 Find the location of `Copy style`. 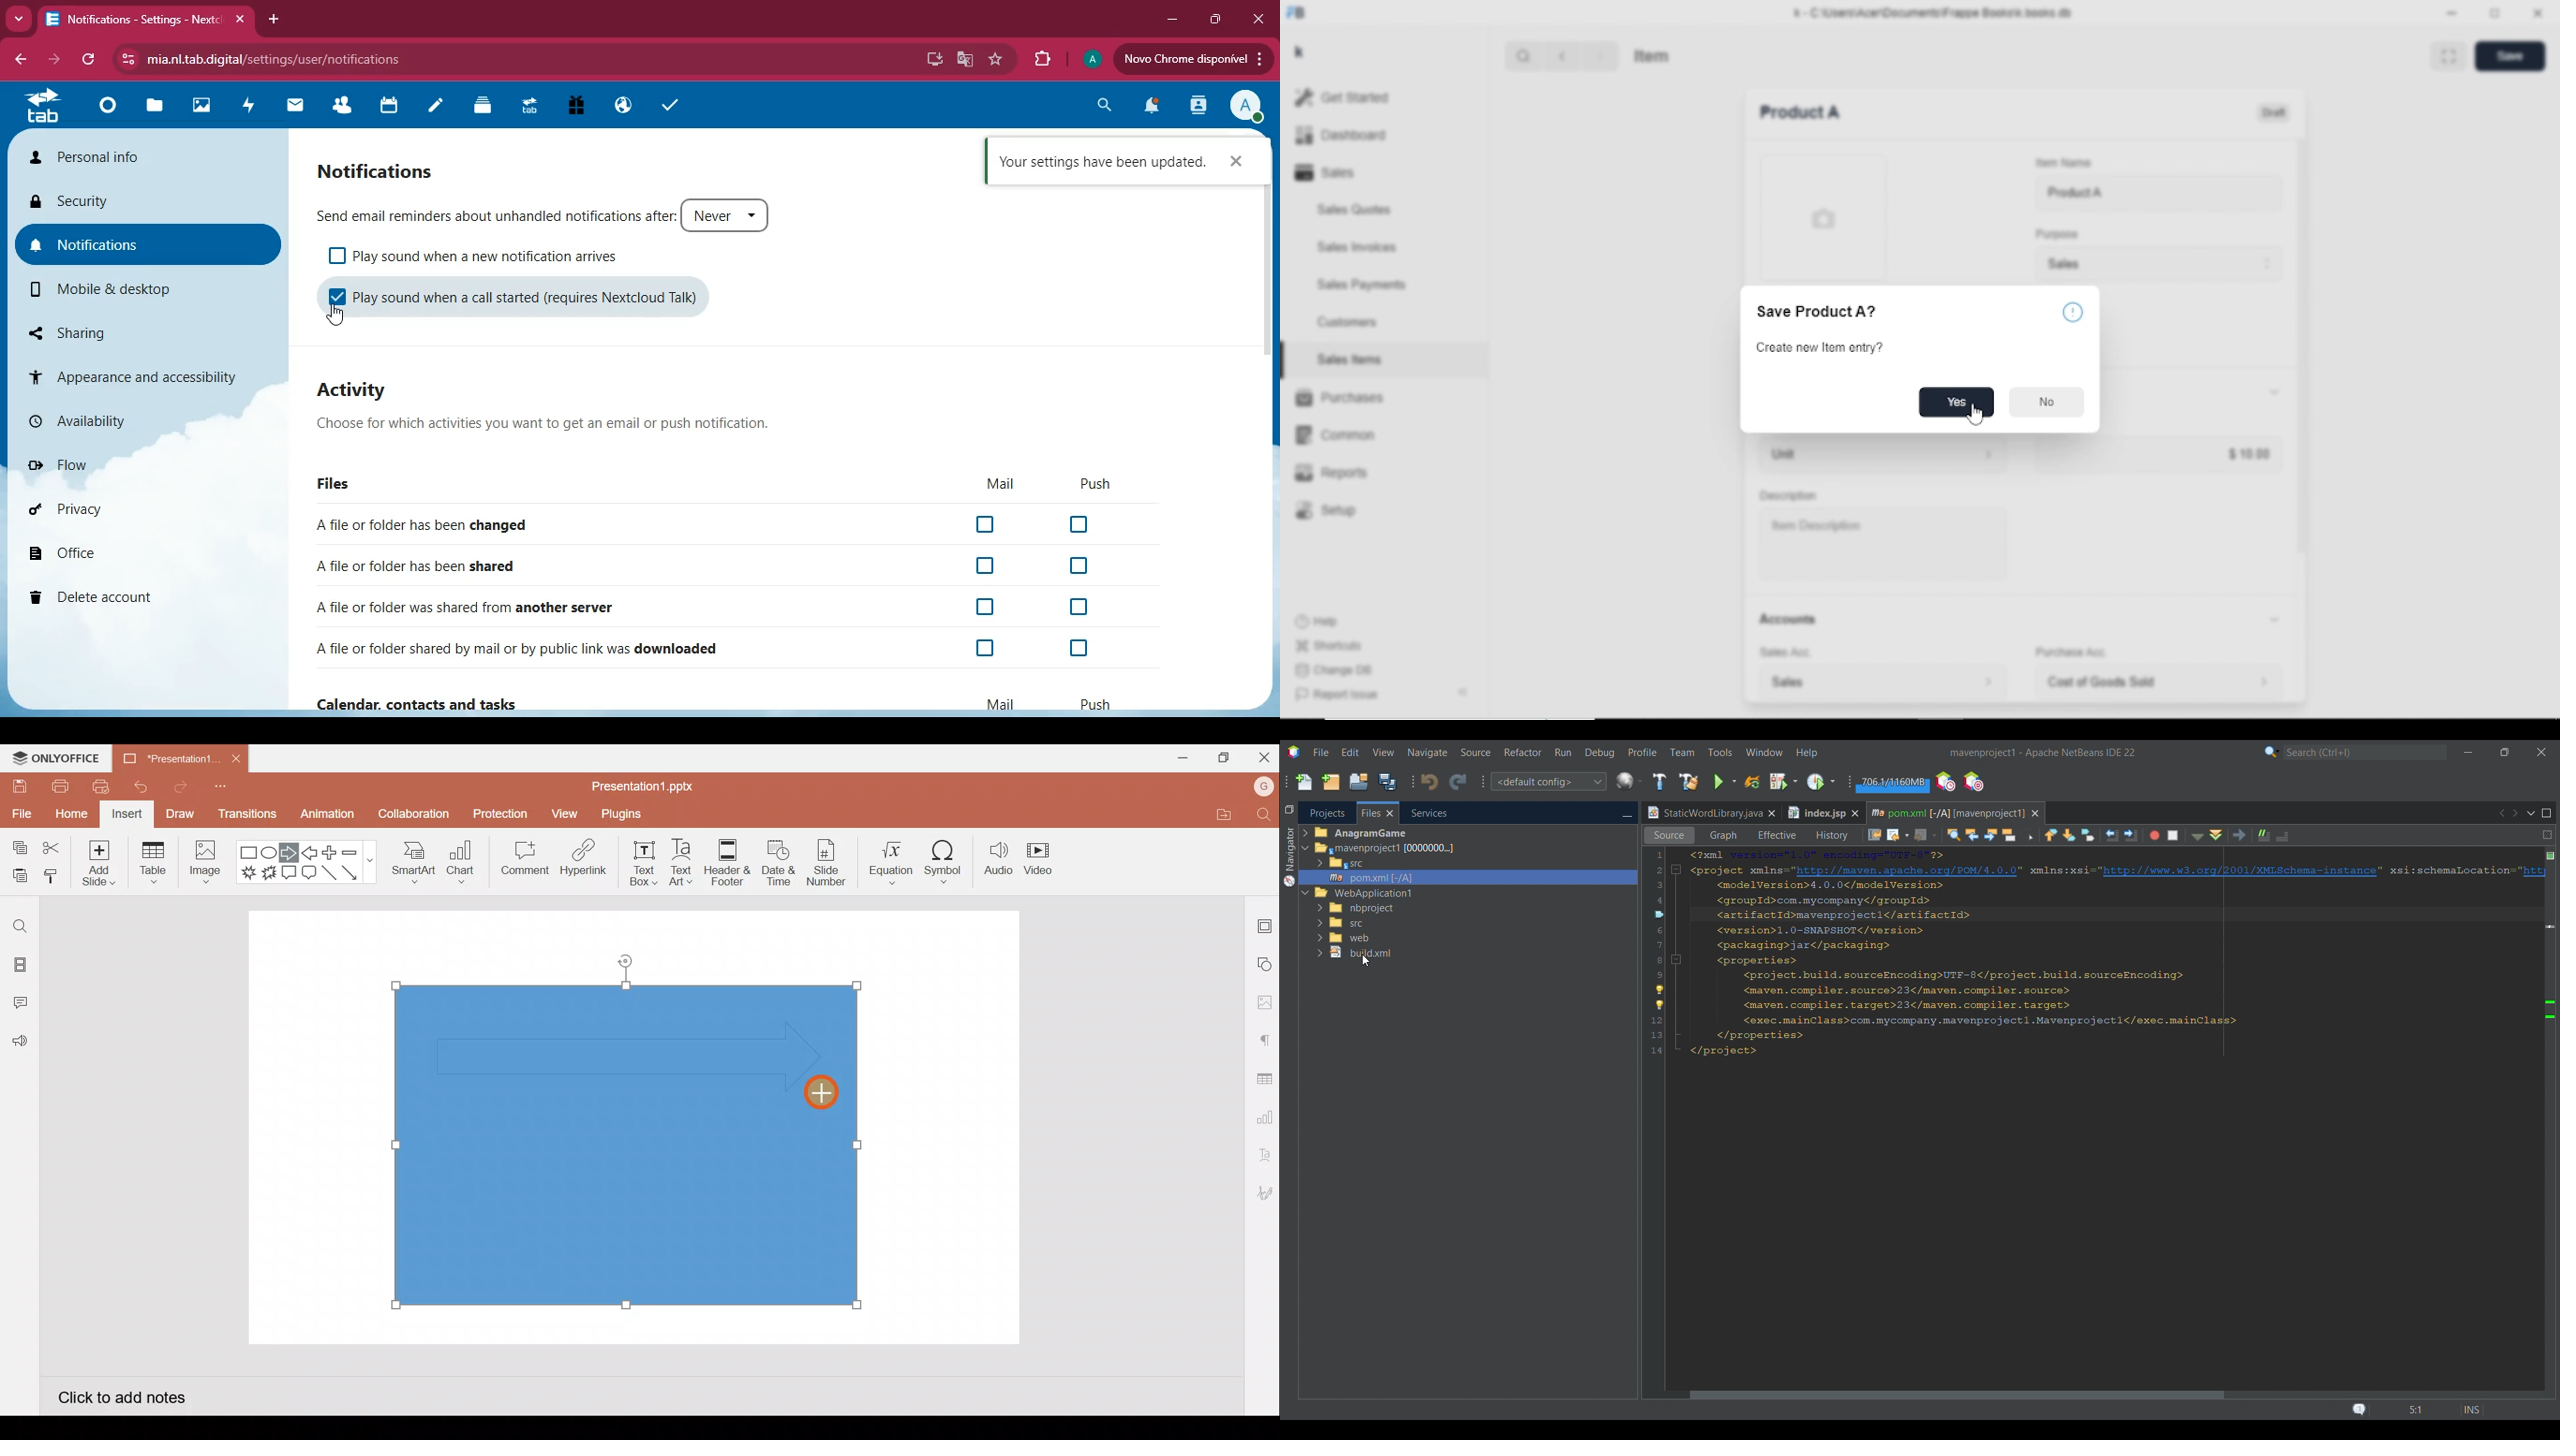

Copy style is located at coordinates (52, 878).